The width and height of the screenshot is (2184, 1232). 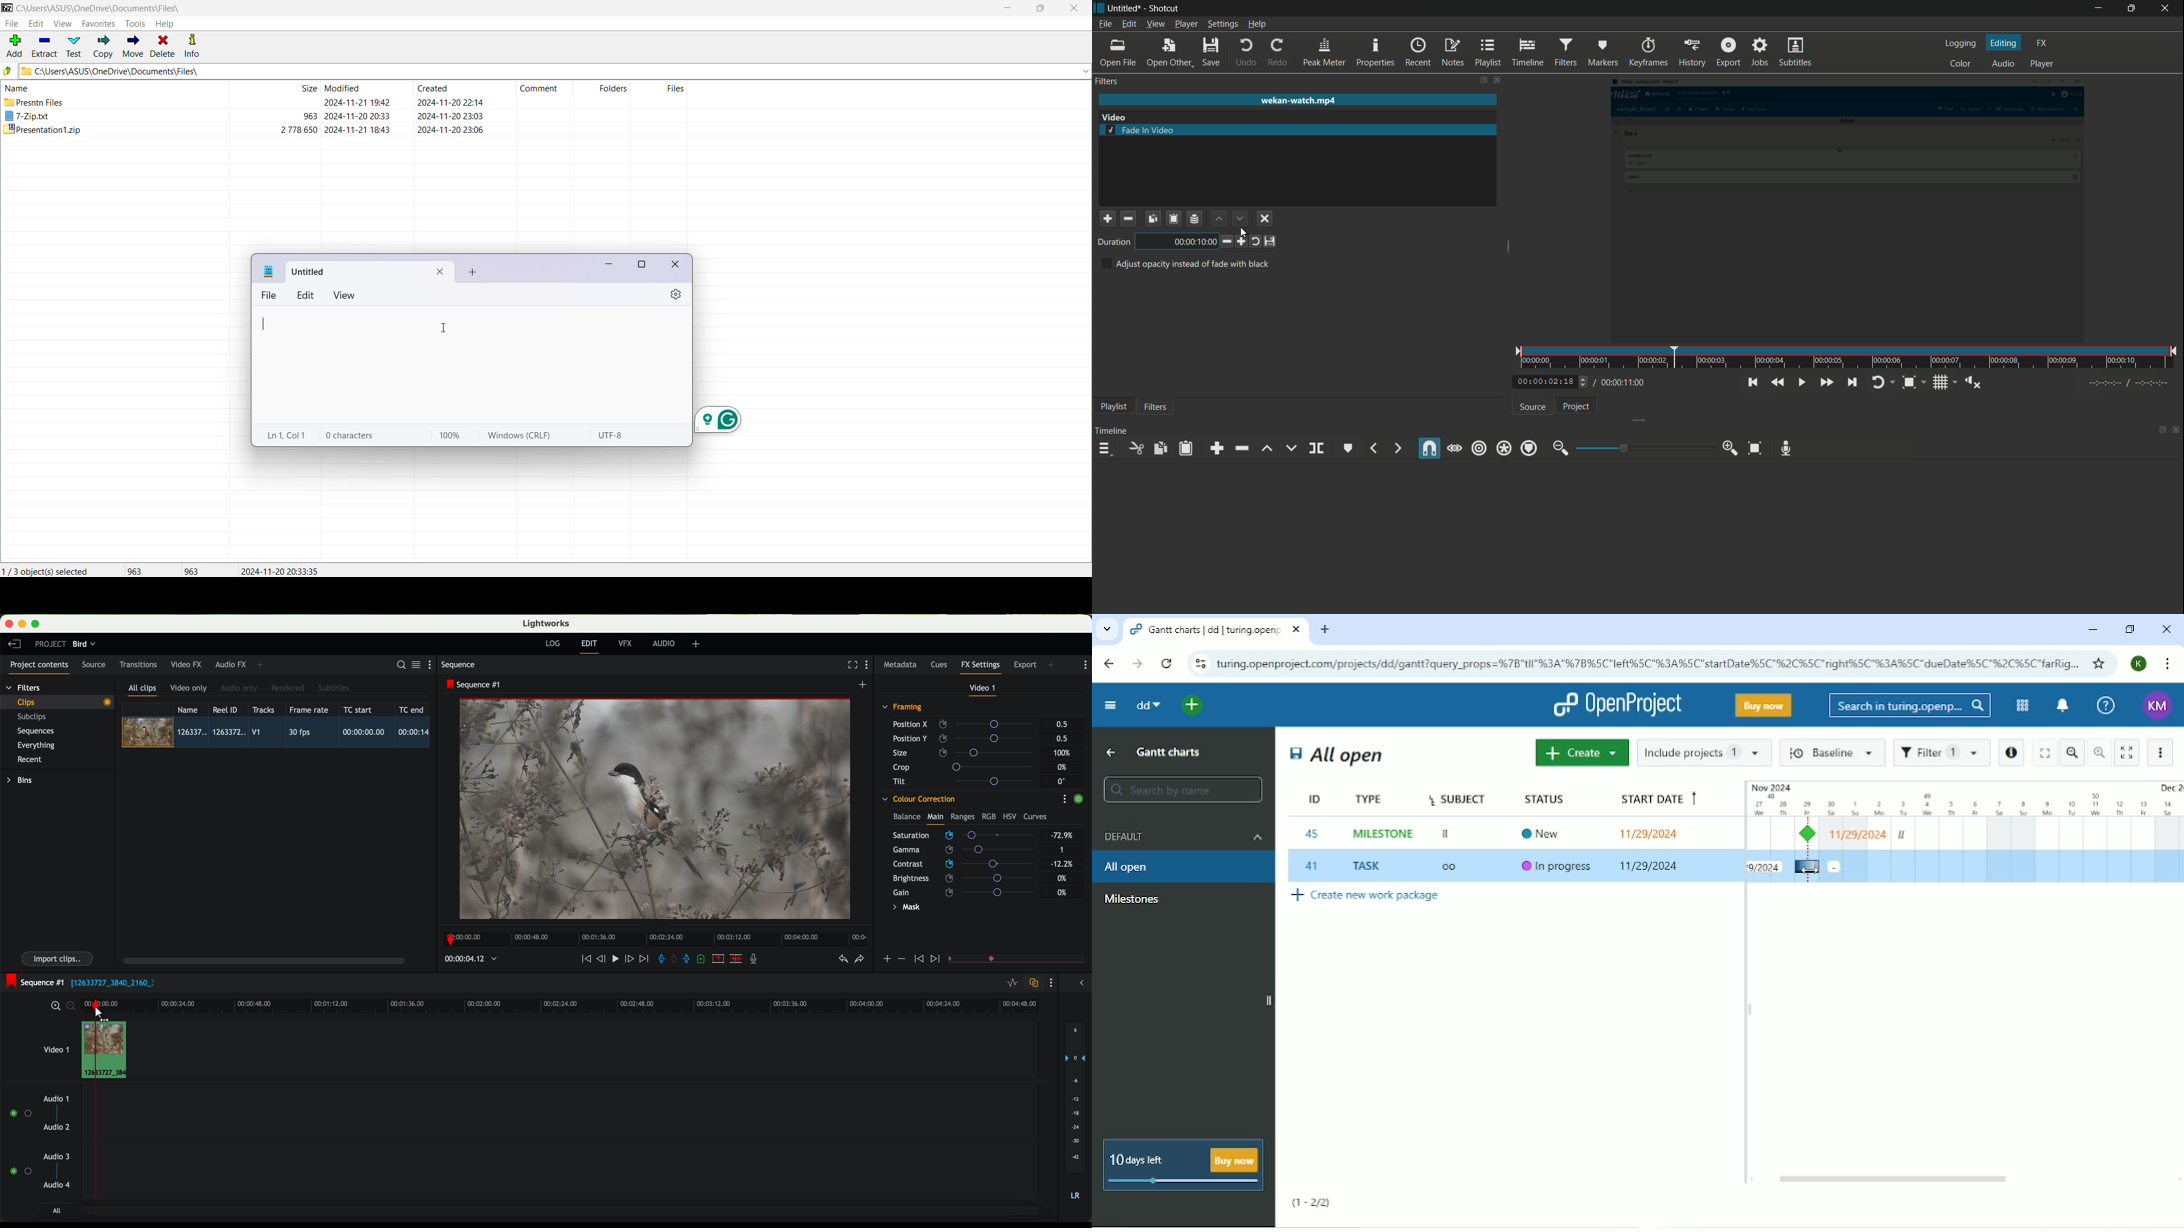 What do you see at coordinates (1704, 752) in the screenshot?
I see `Include projects` at bounding box center [1704, 752].